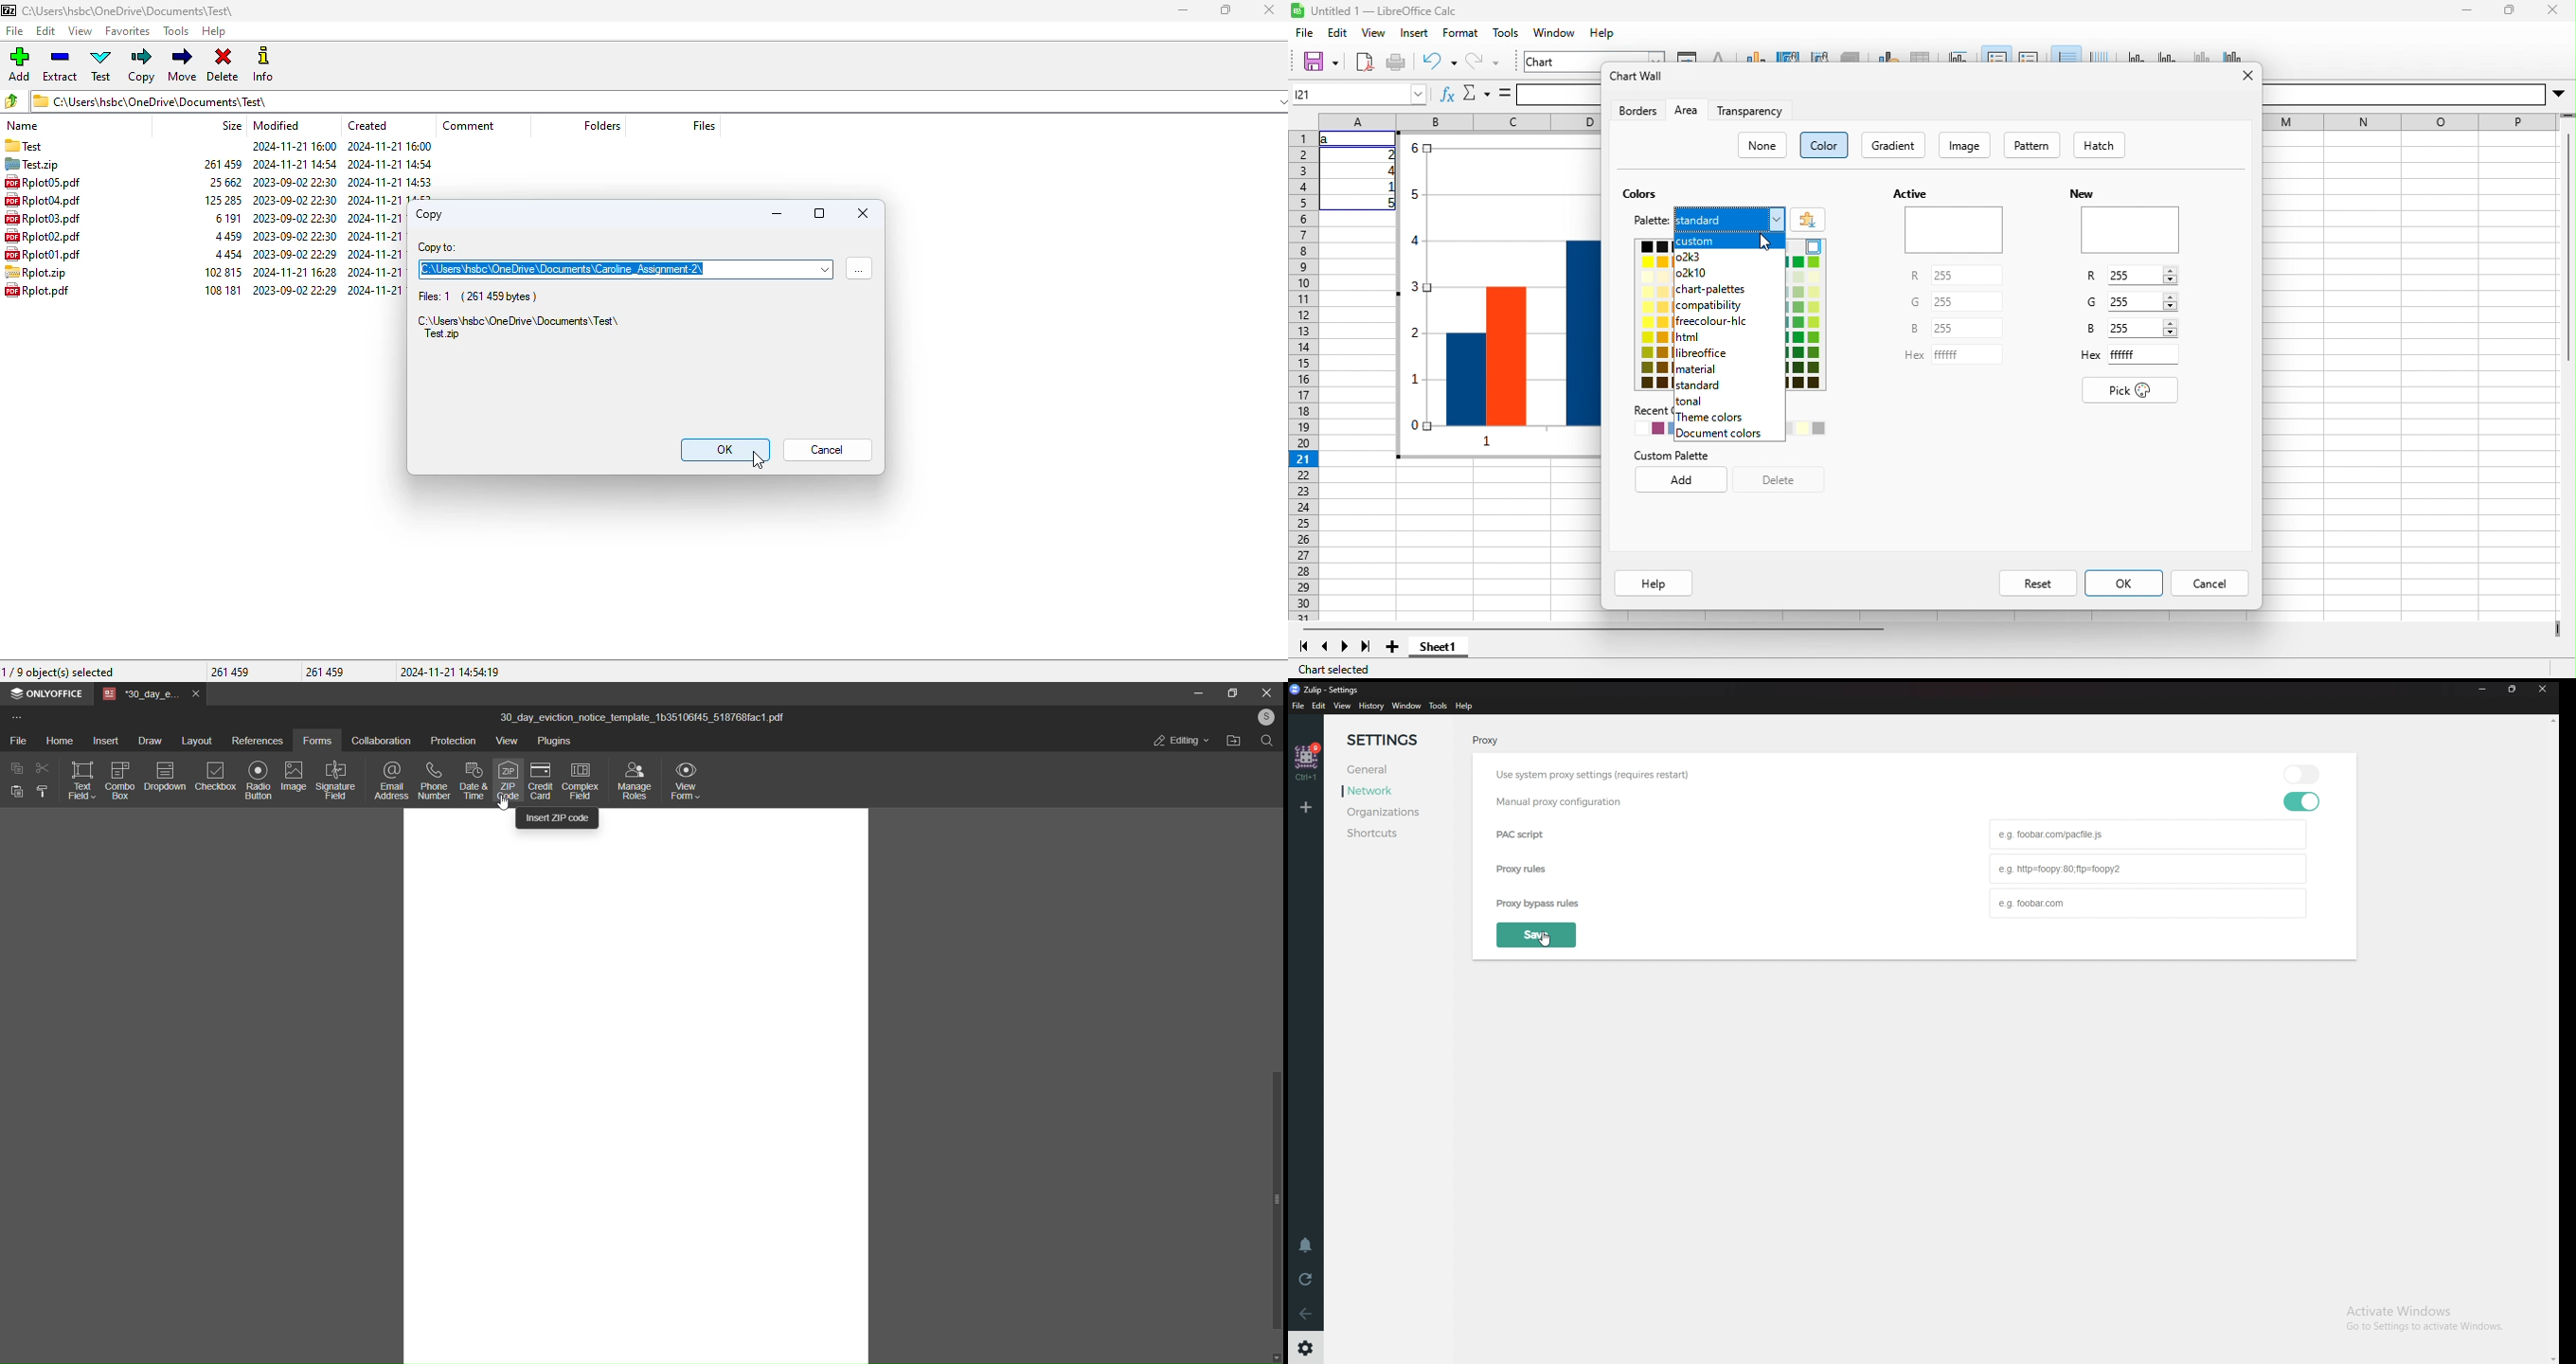 This screenshot has width=2576, height=1372. I want to click on standard, current menu from palette options, so click(1729, 219).